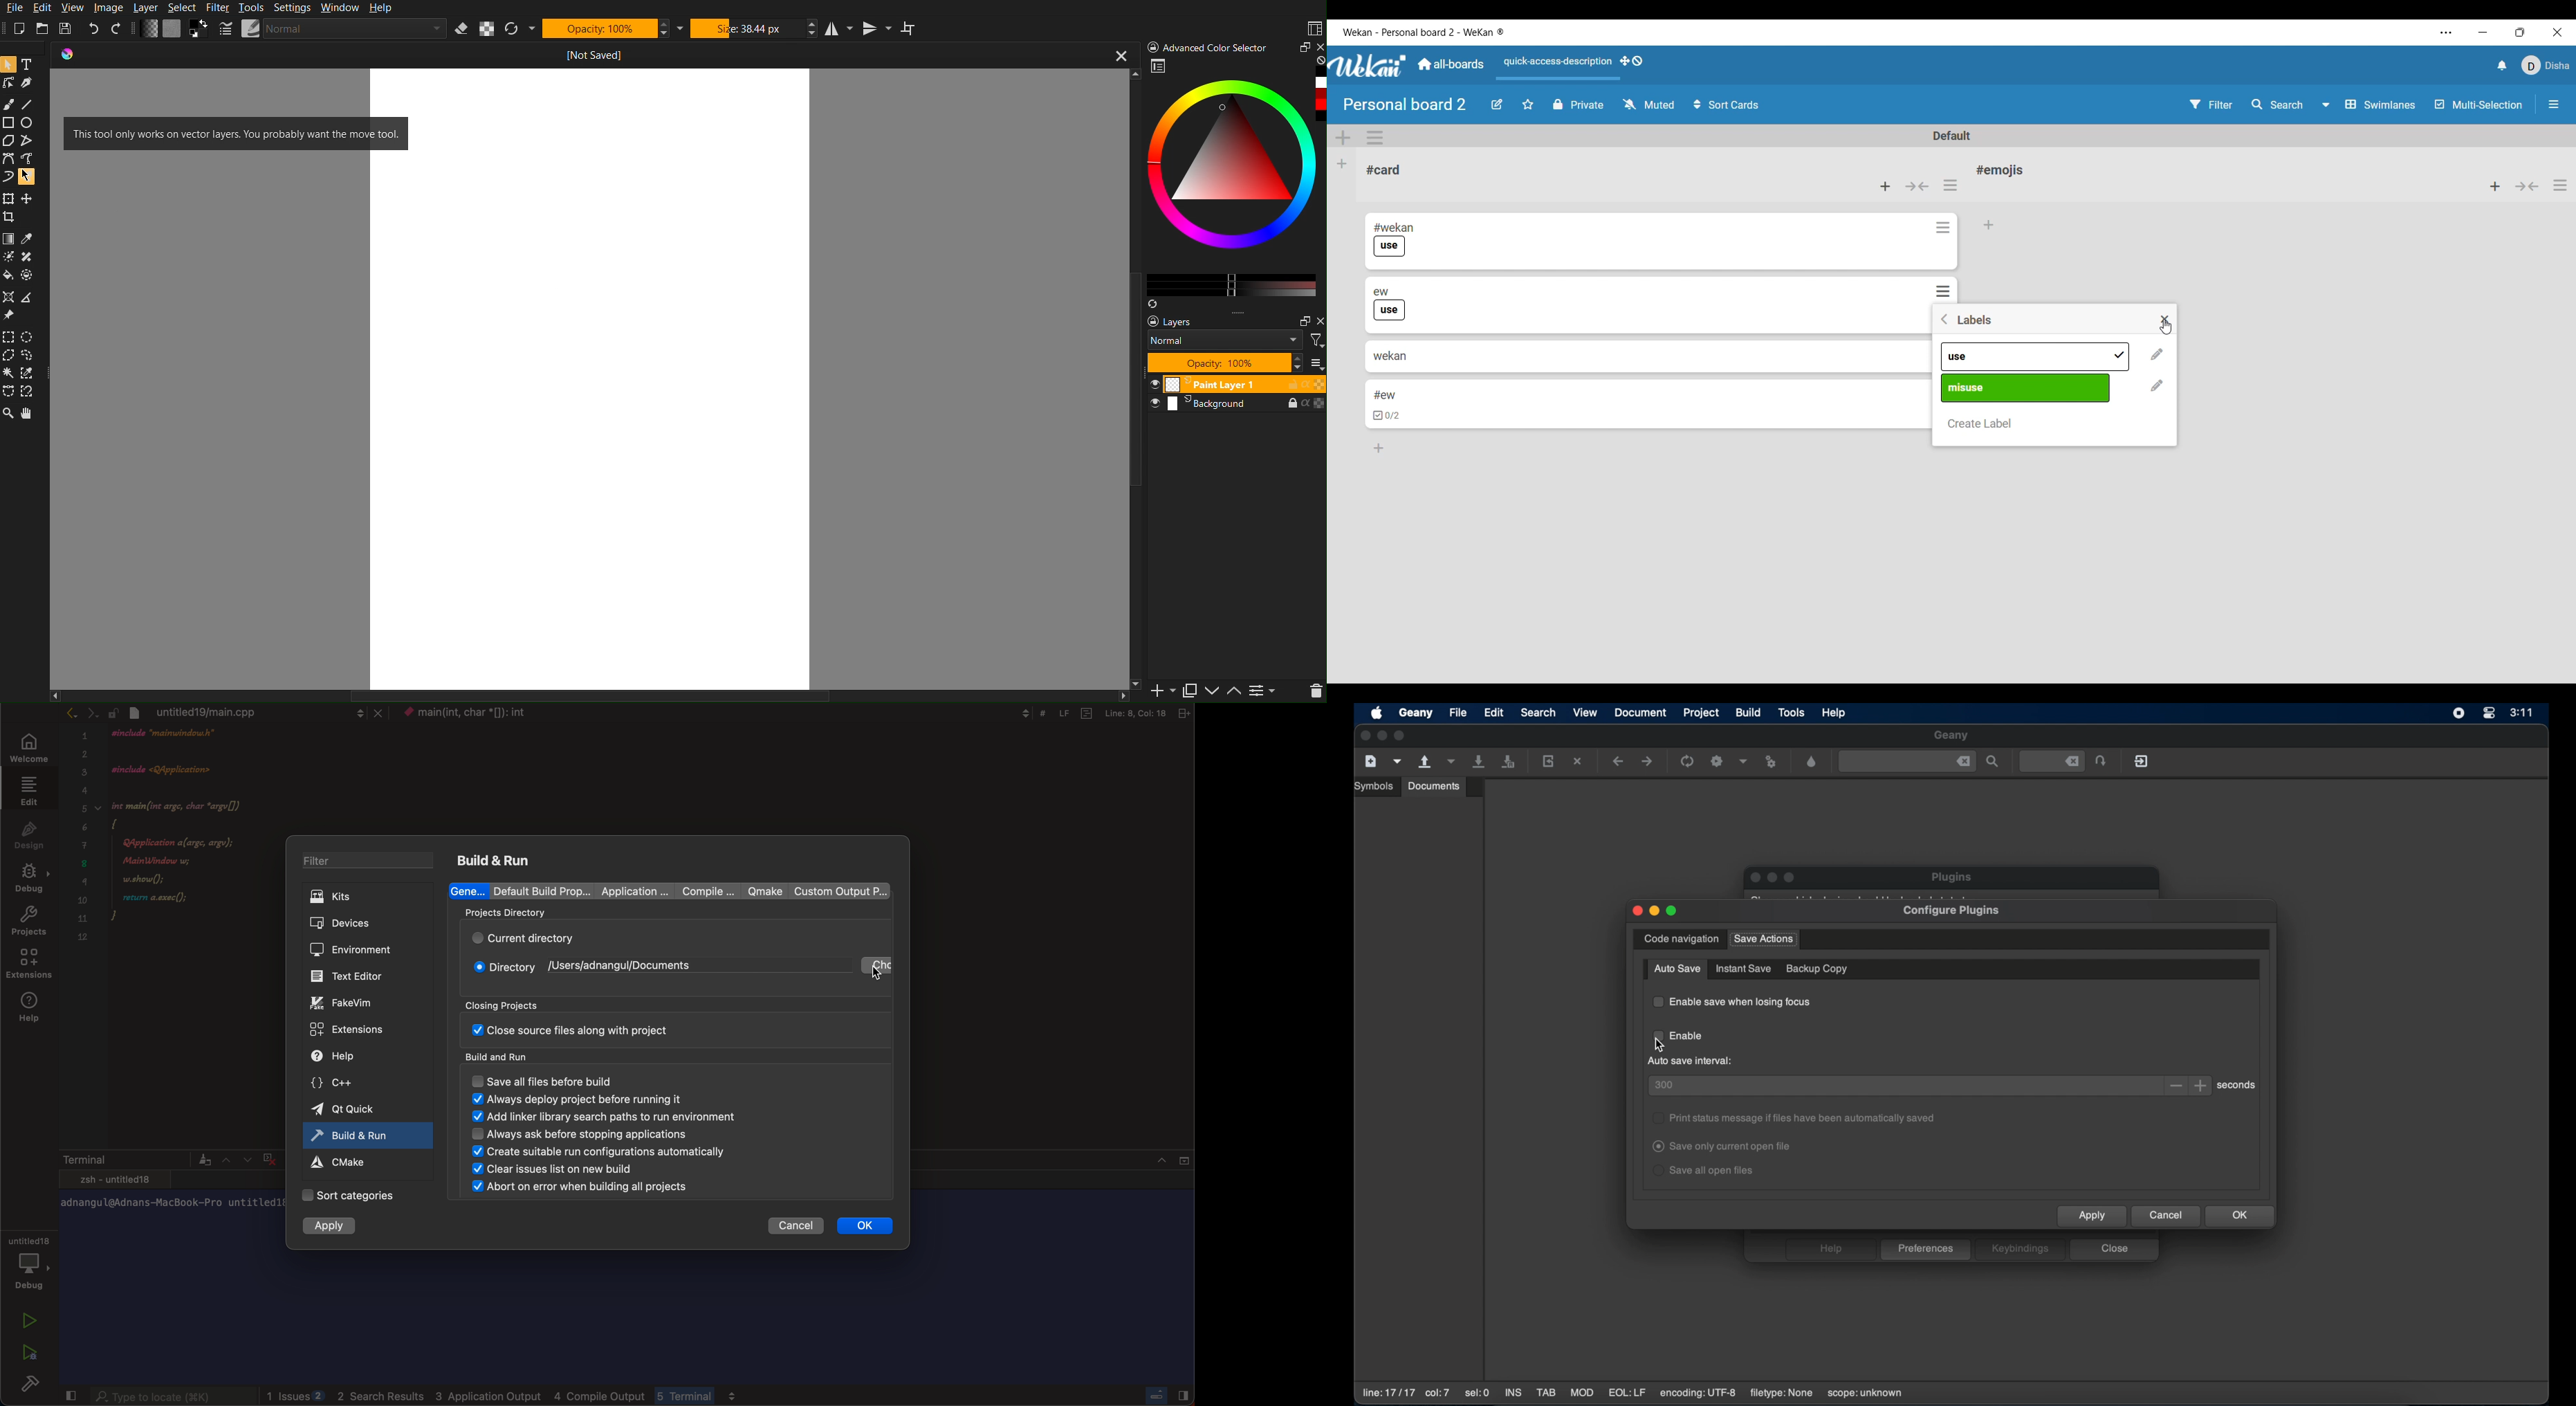  What do you see at coordinates (30, 258) in the screenshot?
I see `Blemish fix` at bounding box center [30, 258].